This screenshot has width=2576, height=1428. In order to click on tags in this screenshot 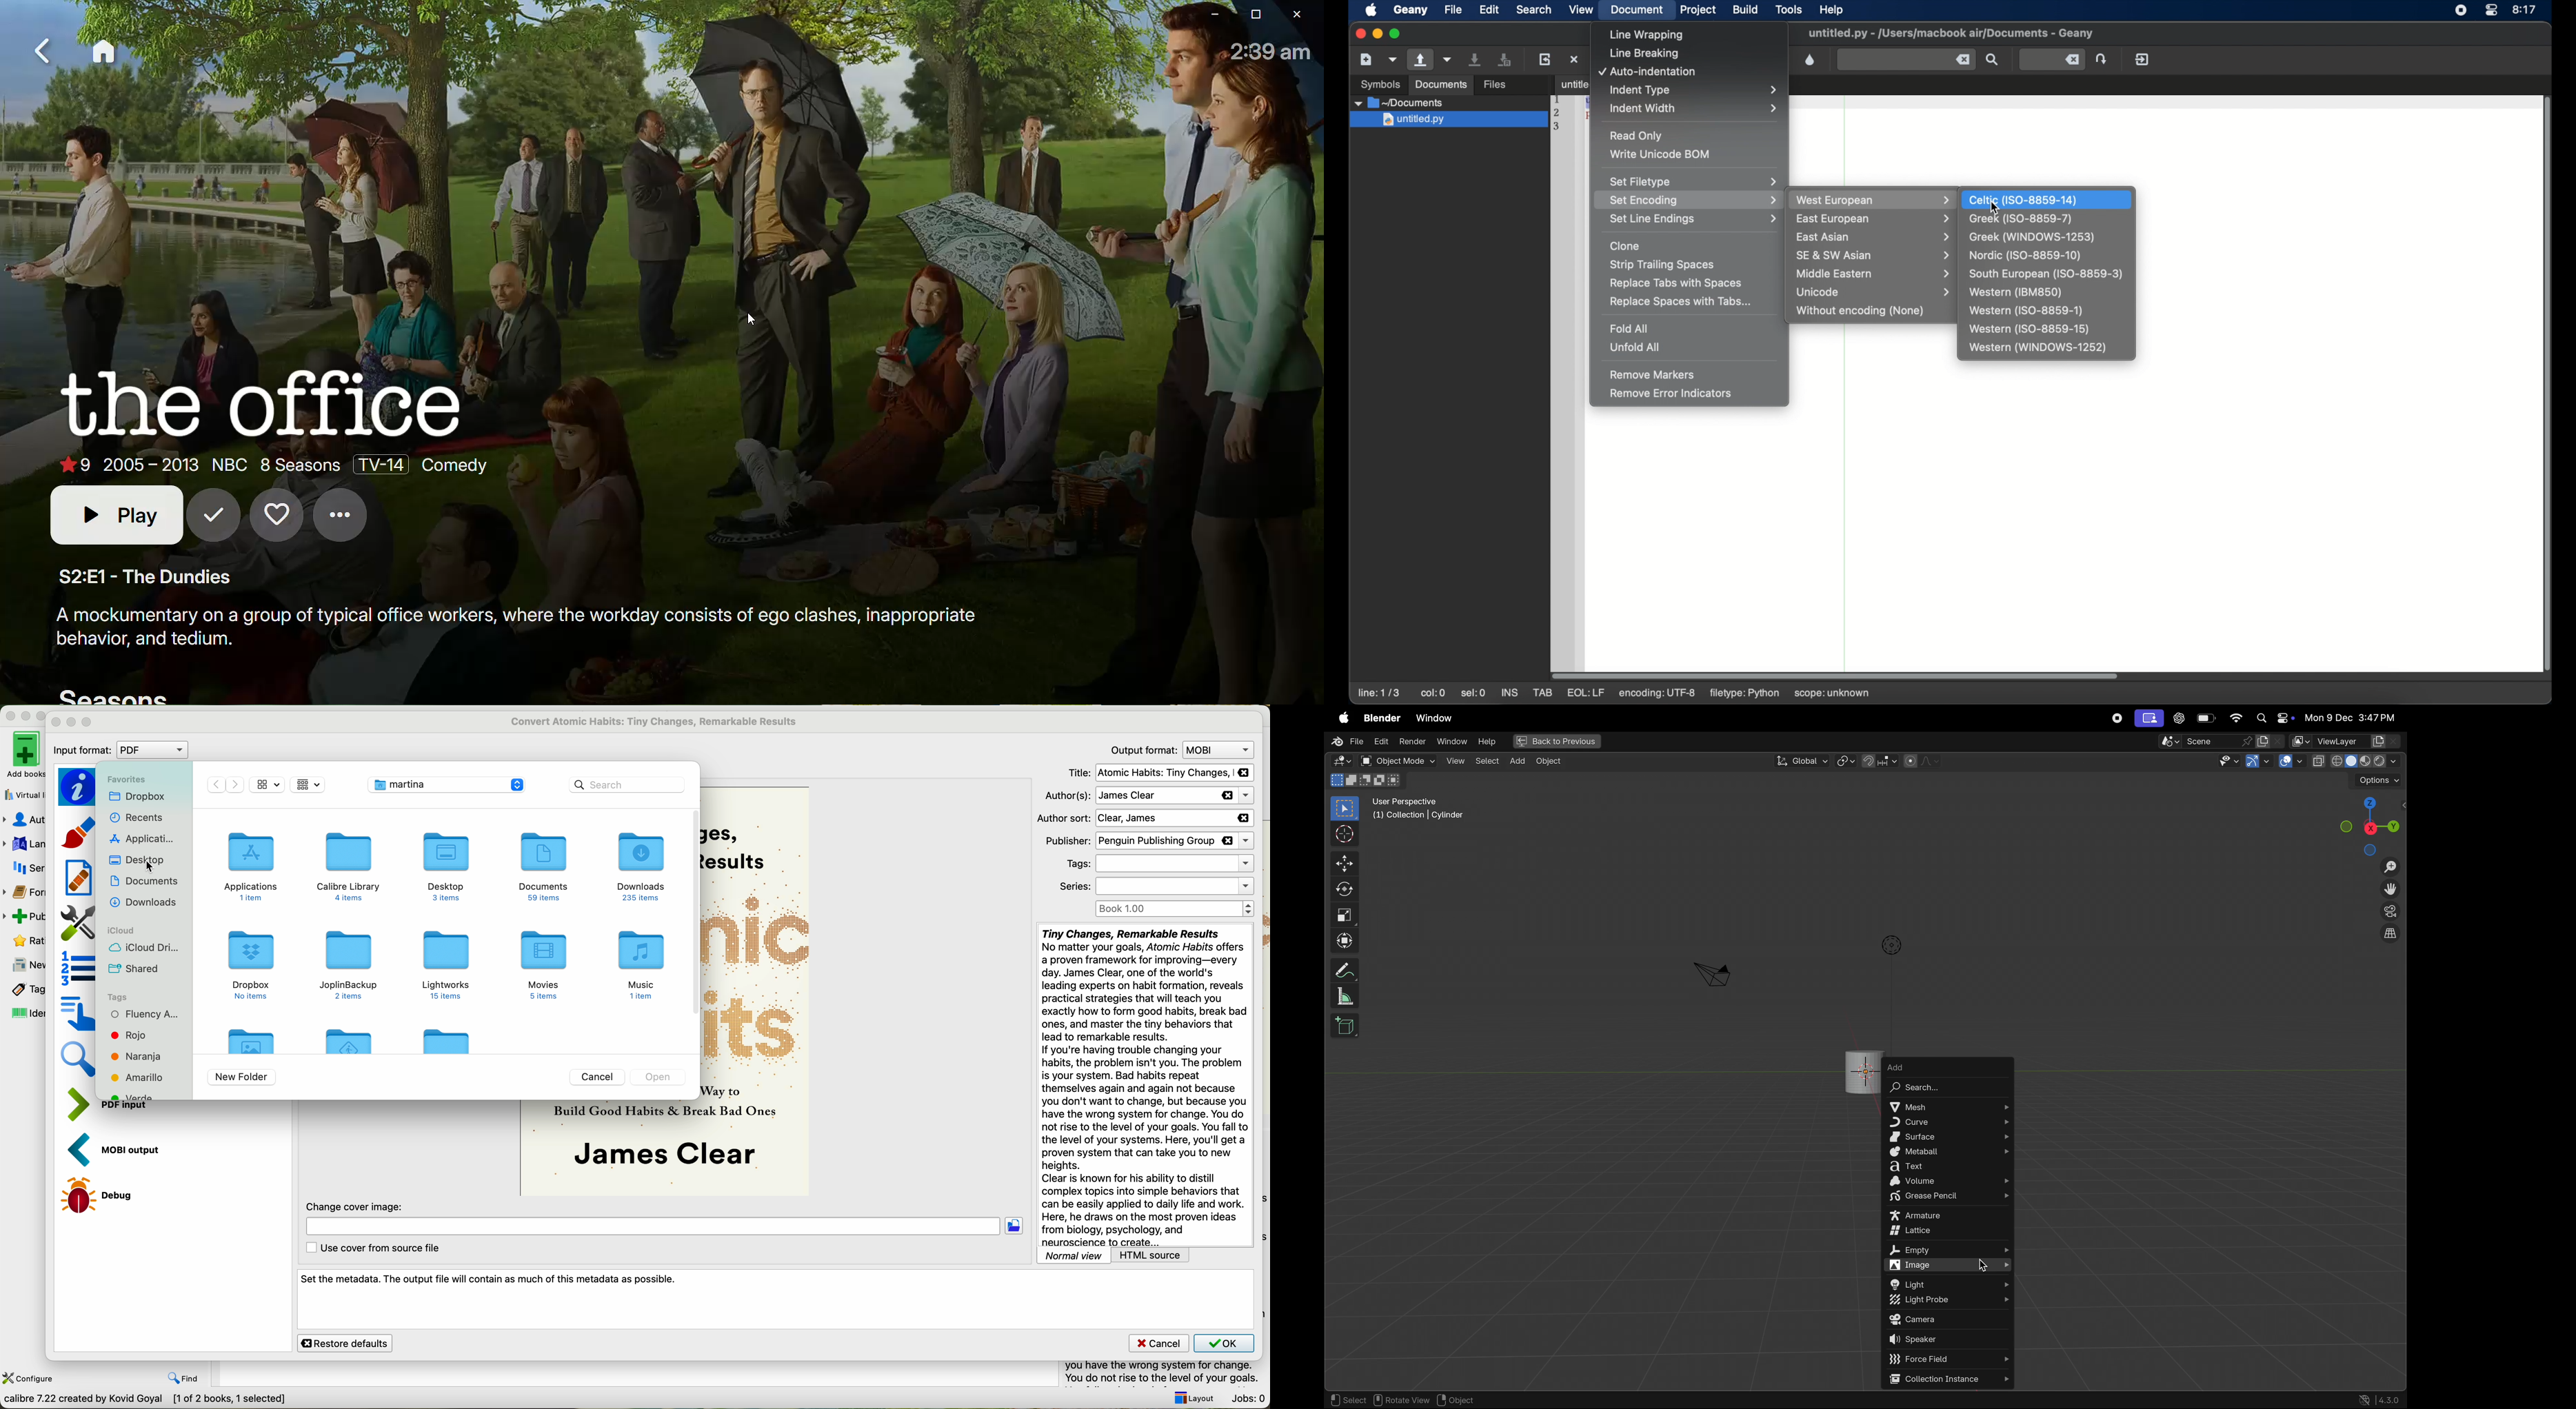, I will do `click(25, 989)`.